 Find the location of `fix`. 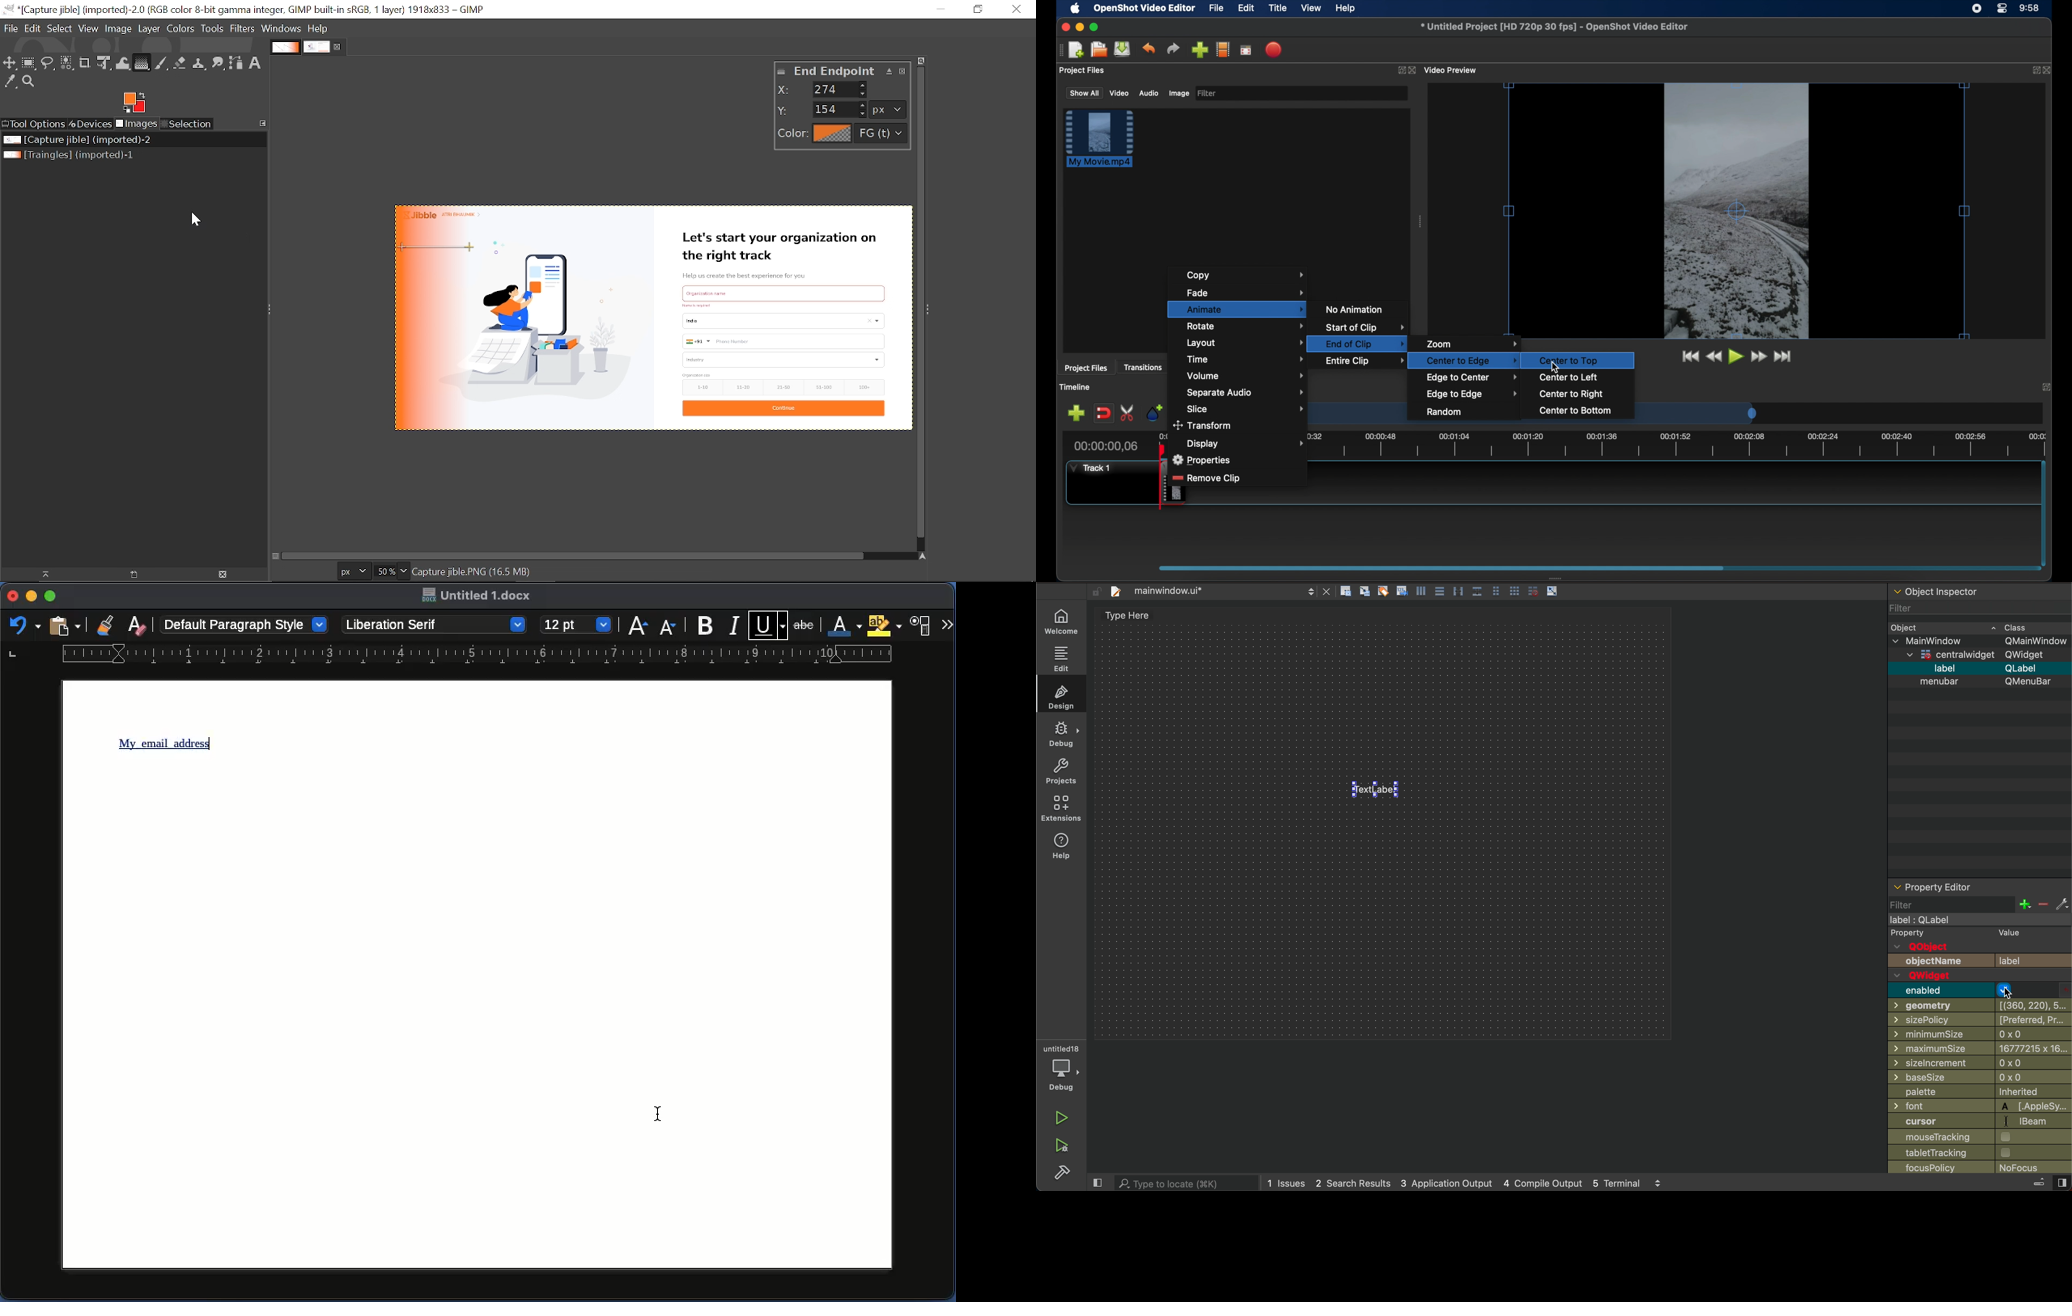

fix is located at coordinates (2064, 905).